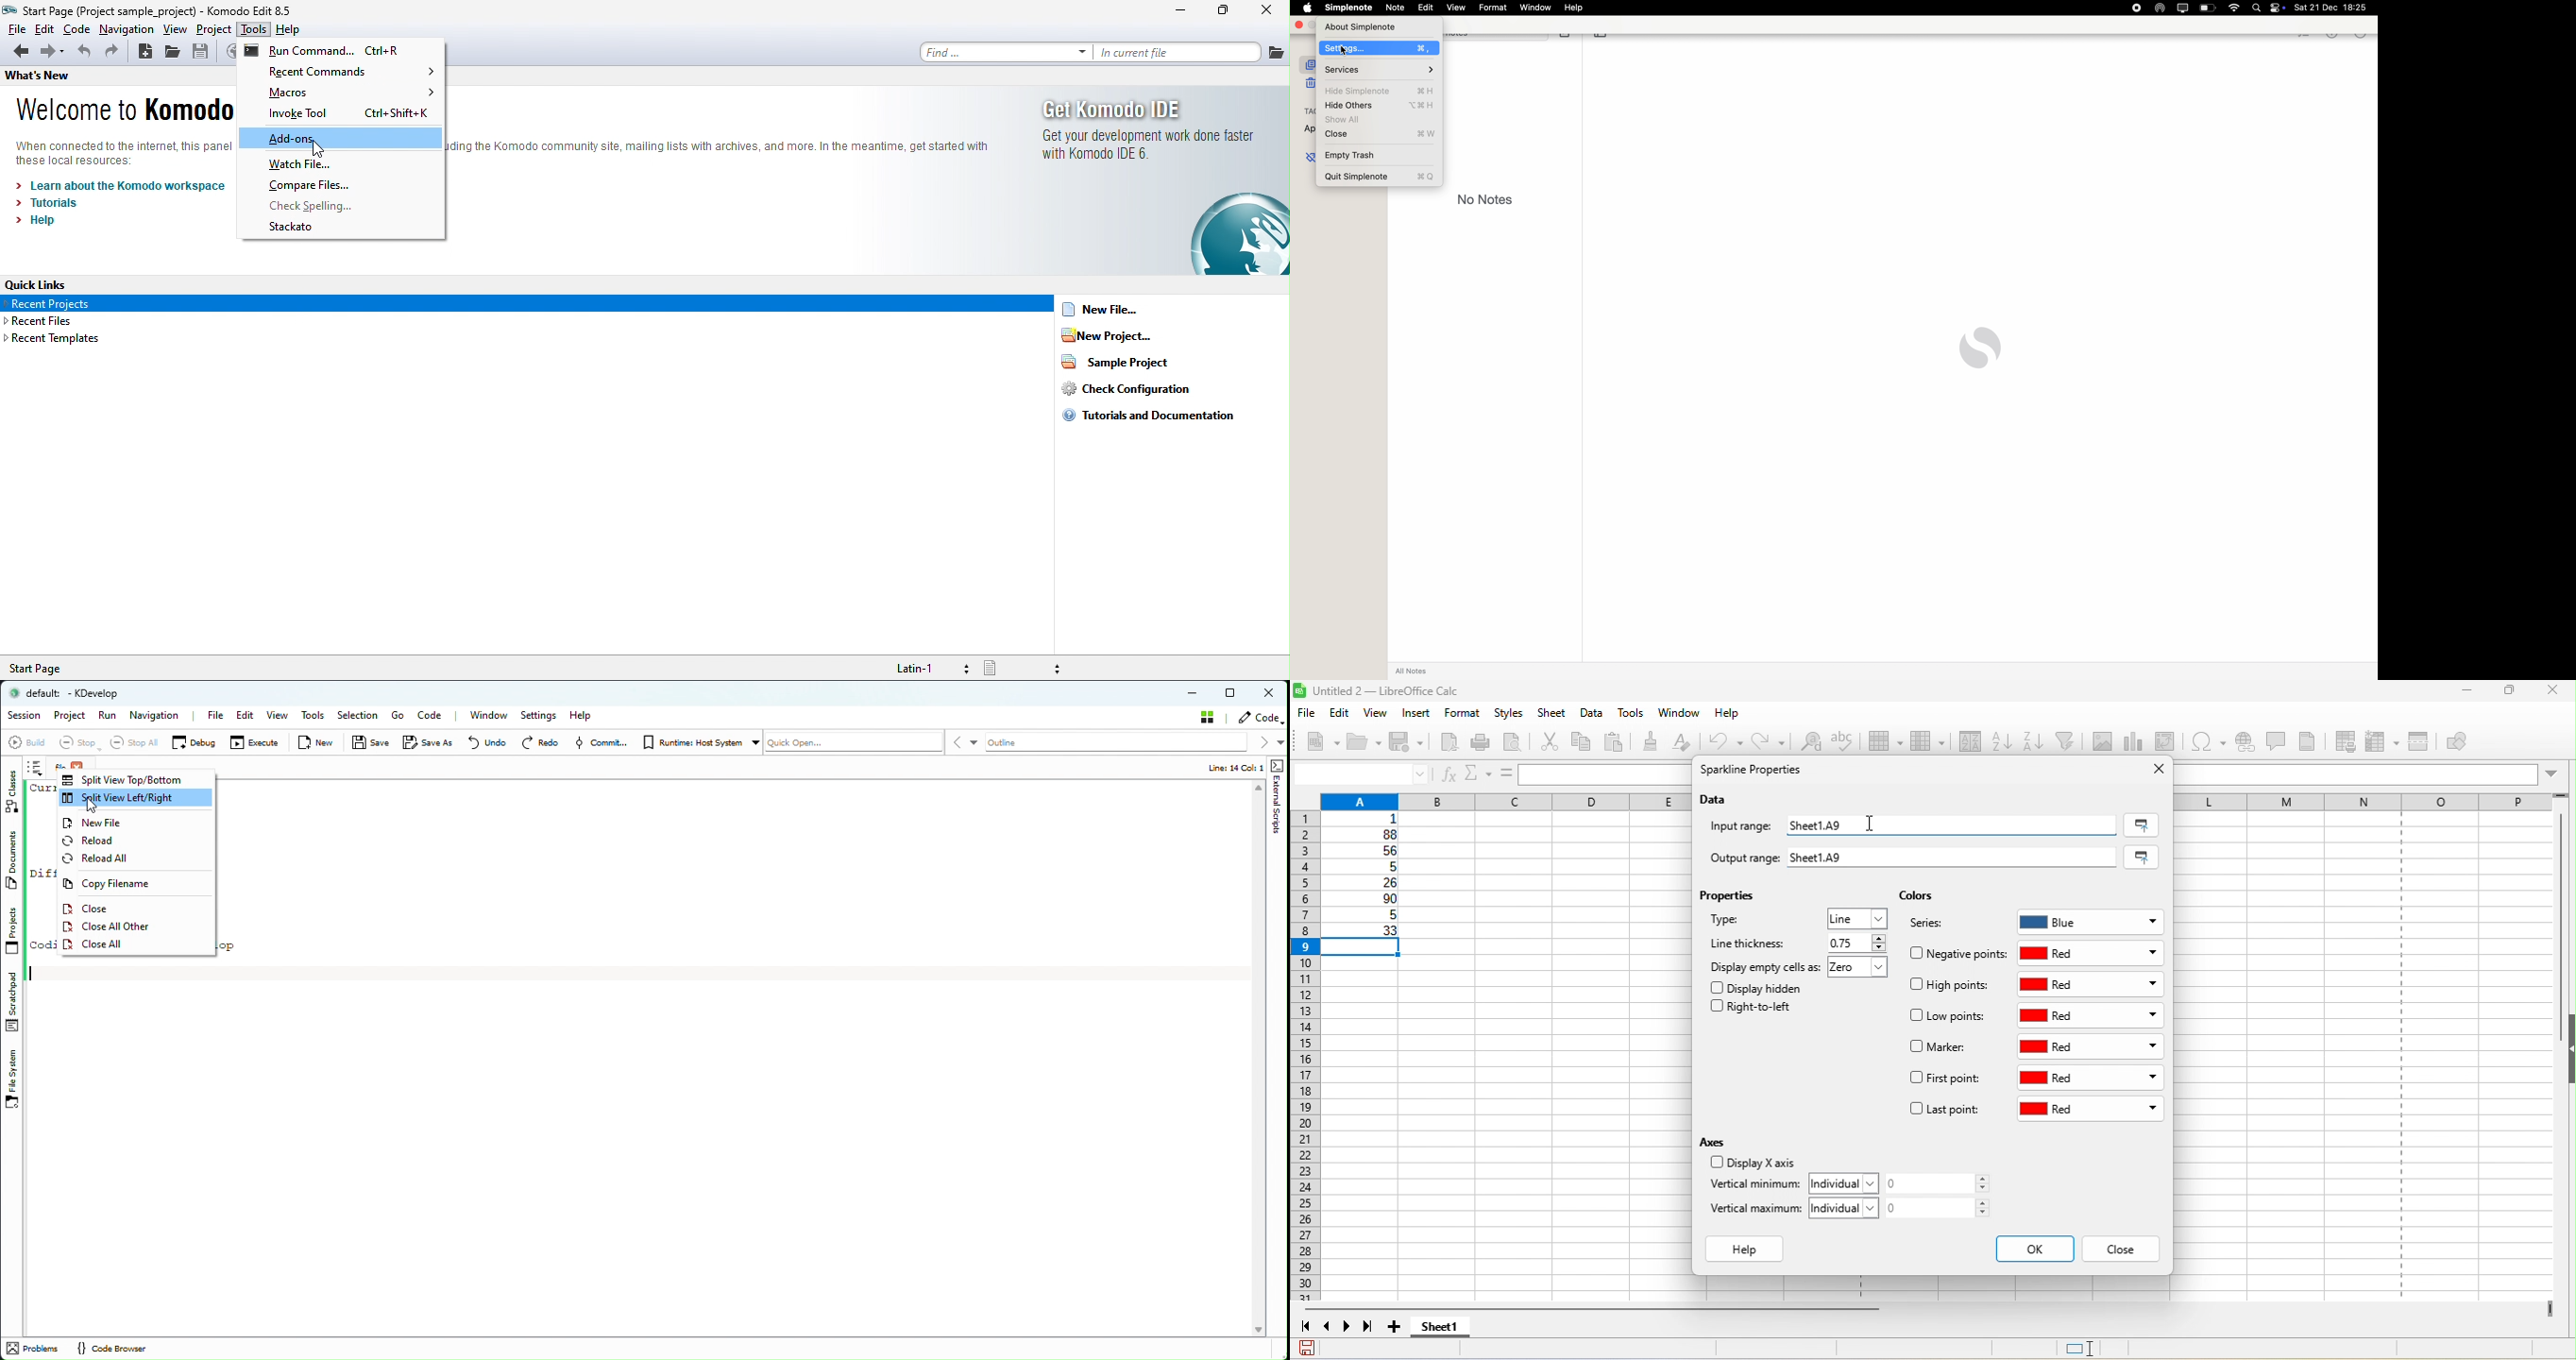 The height and width of the screenshot is (1372, 2576). I want to click on edit pivot table, so click(2169, 741).